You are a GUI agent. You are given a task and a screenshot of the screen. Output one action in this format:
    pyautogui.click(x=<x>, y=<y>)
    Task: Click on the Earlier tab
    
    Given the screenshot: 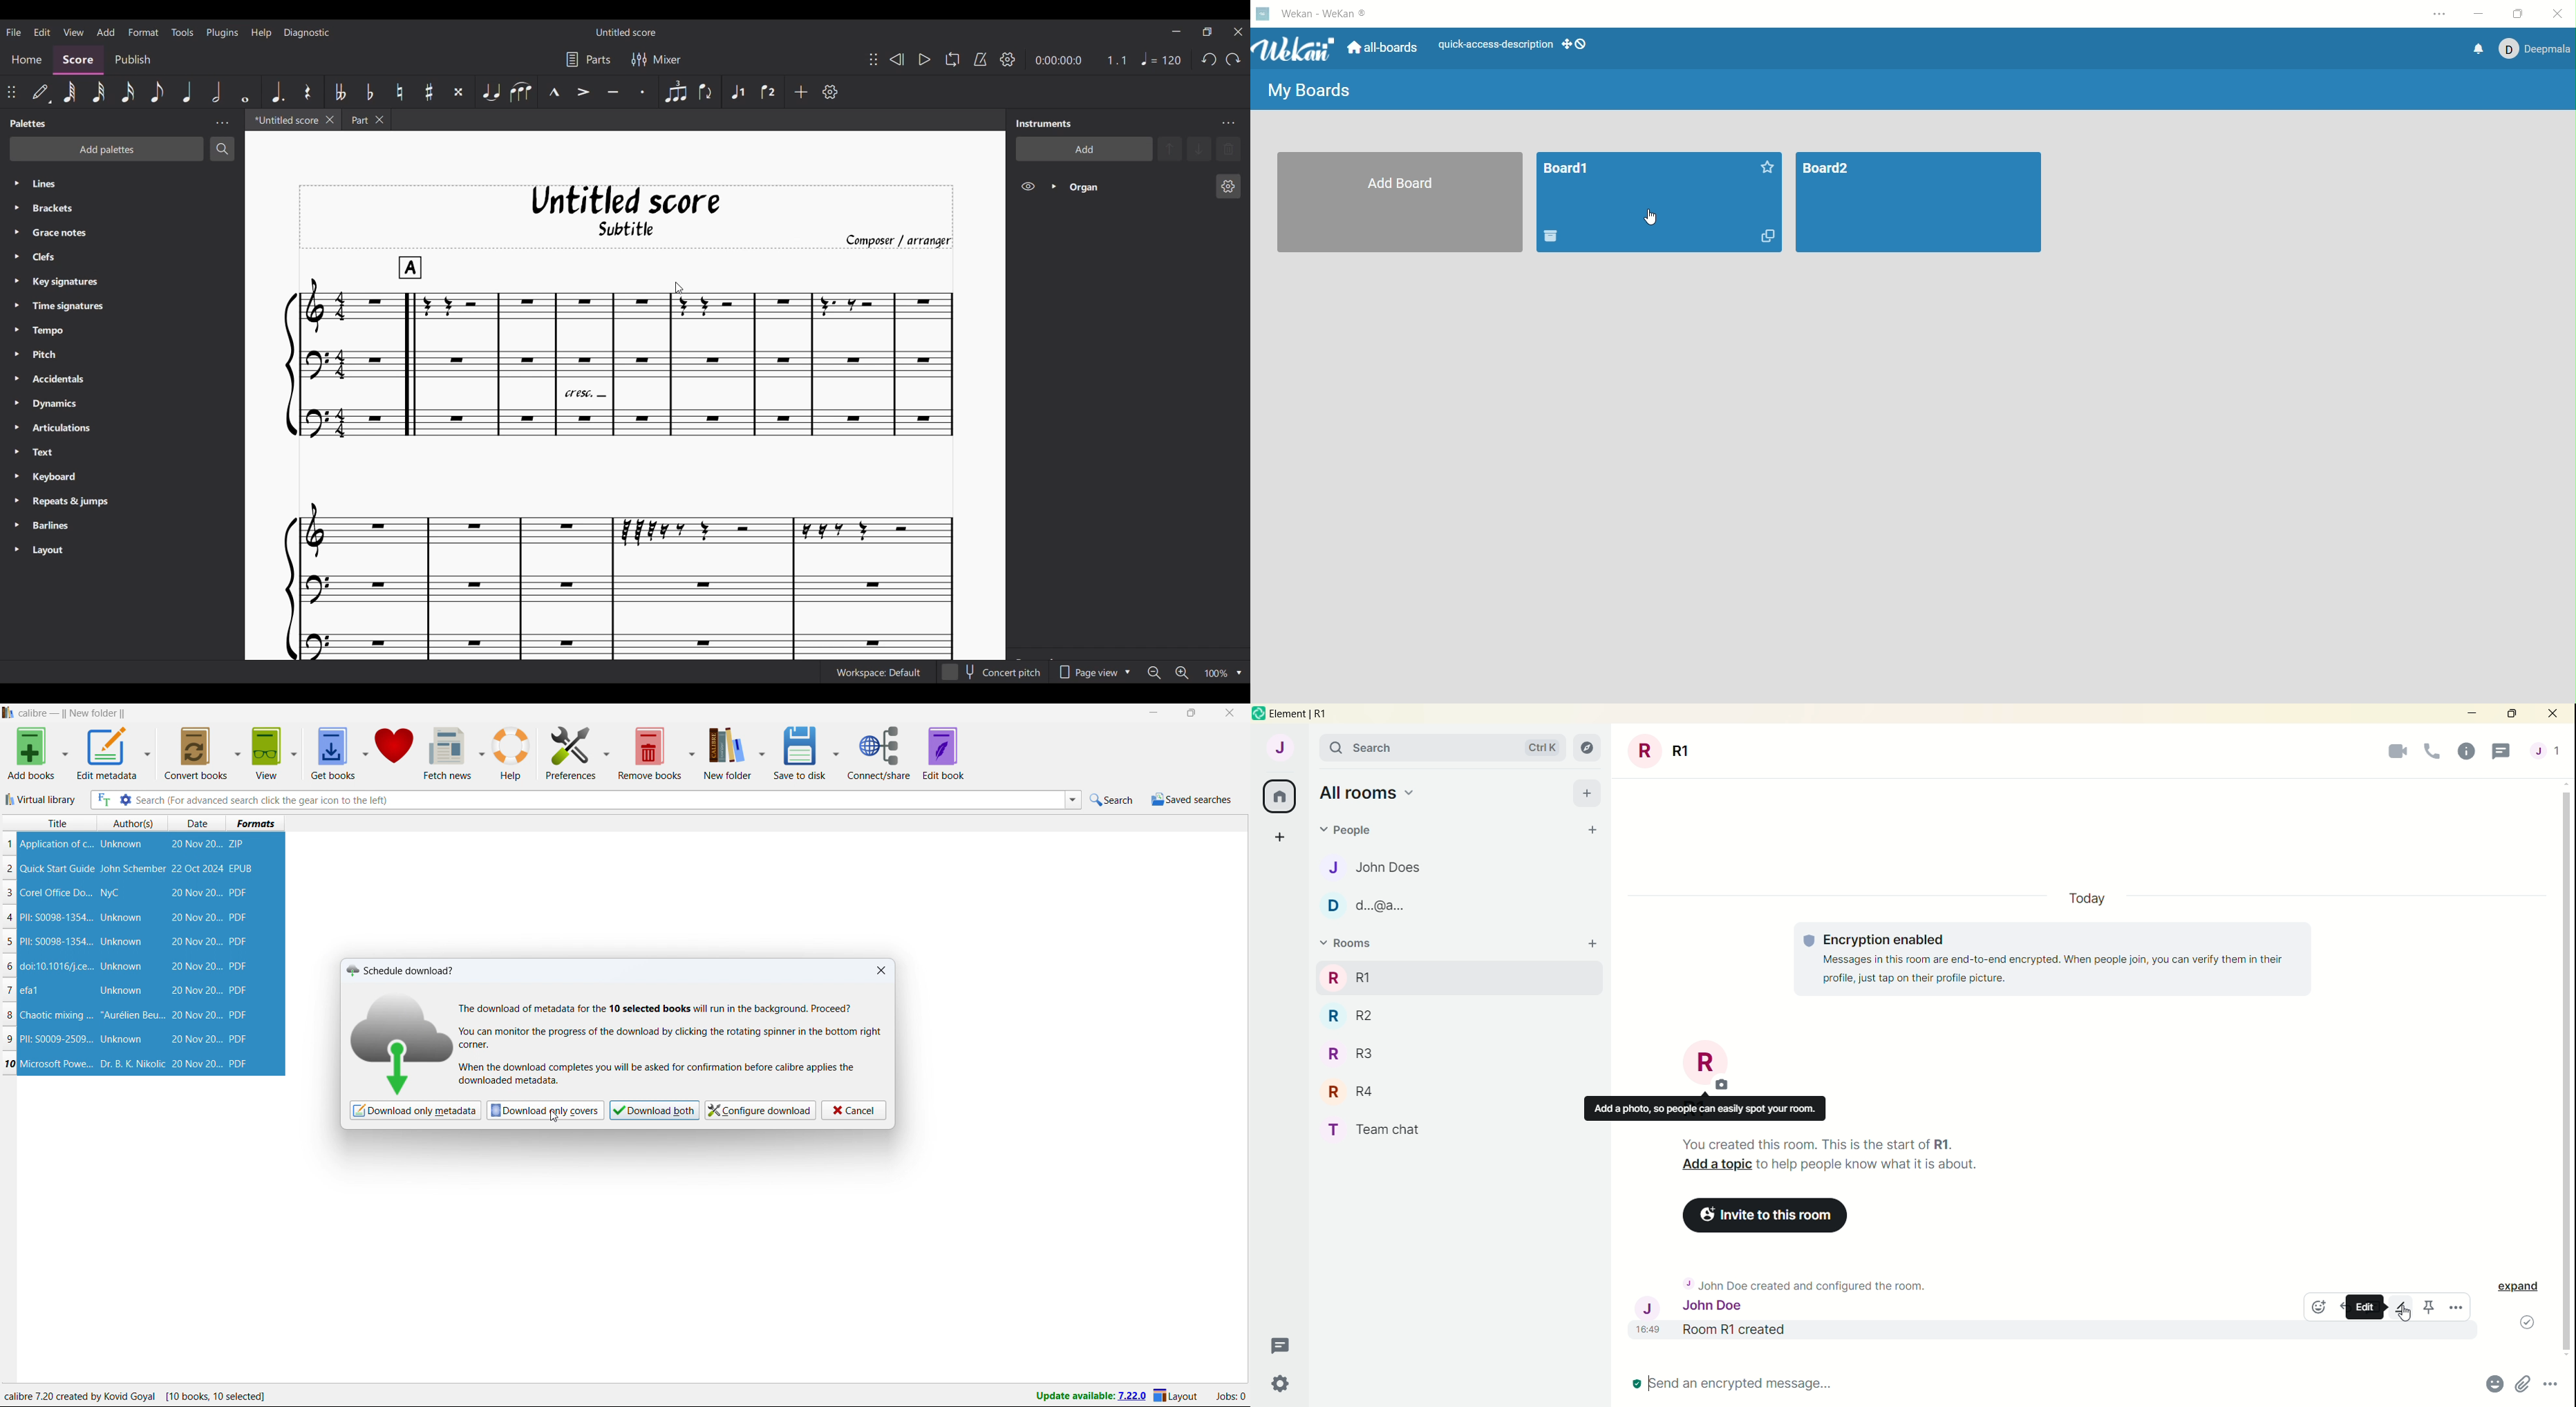 What is the action you would take?
    pyautogui.click(x=366, y=120)
    